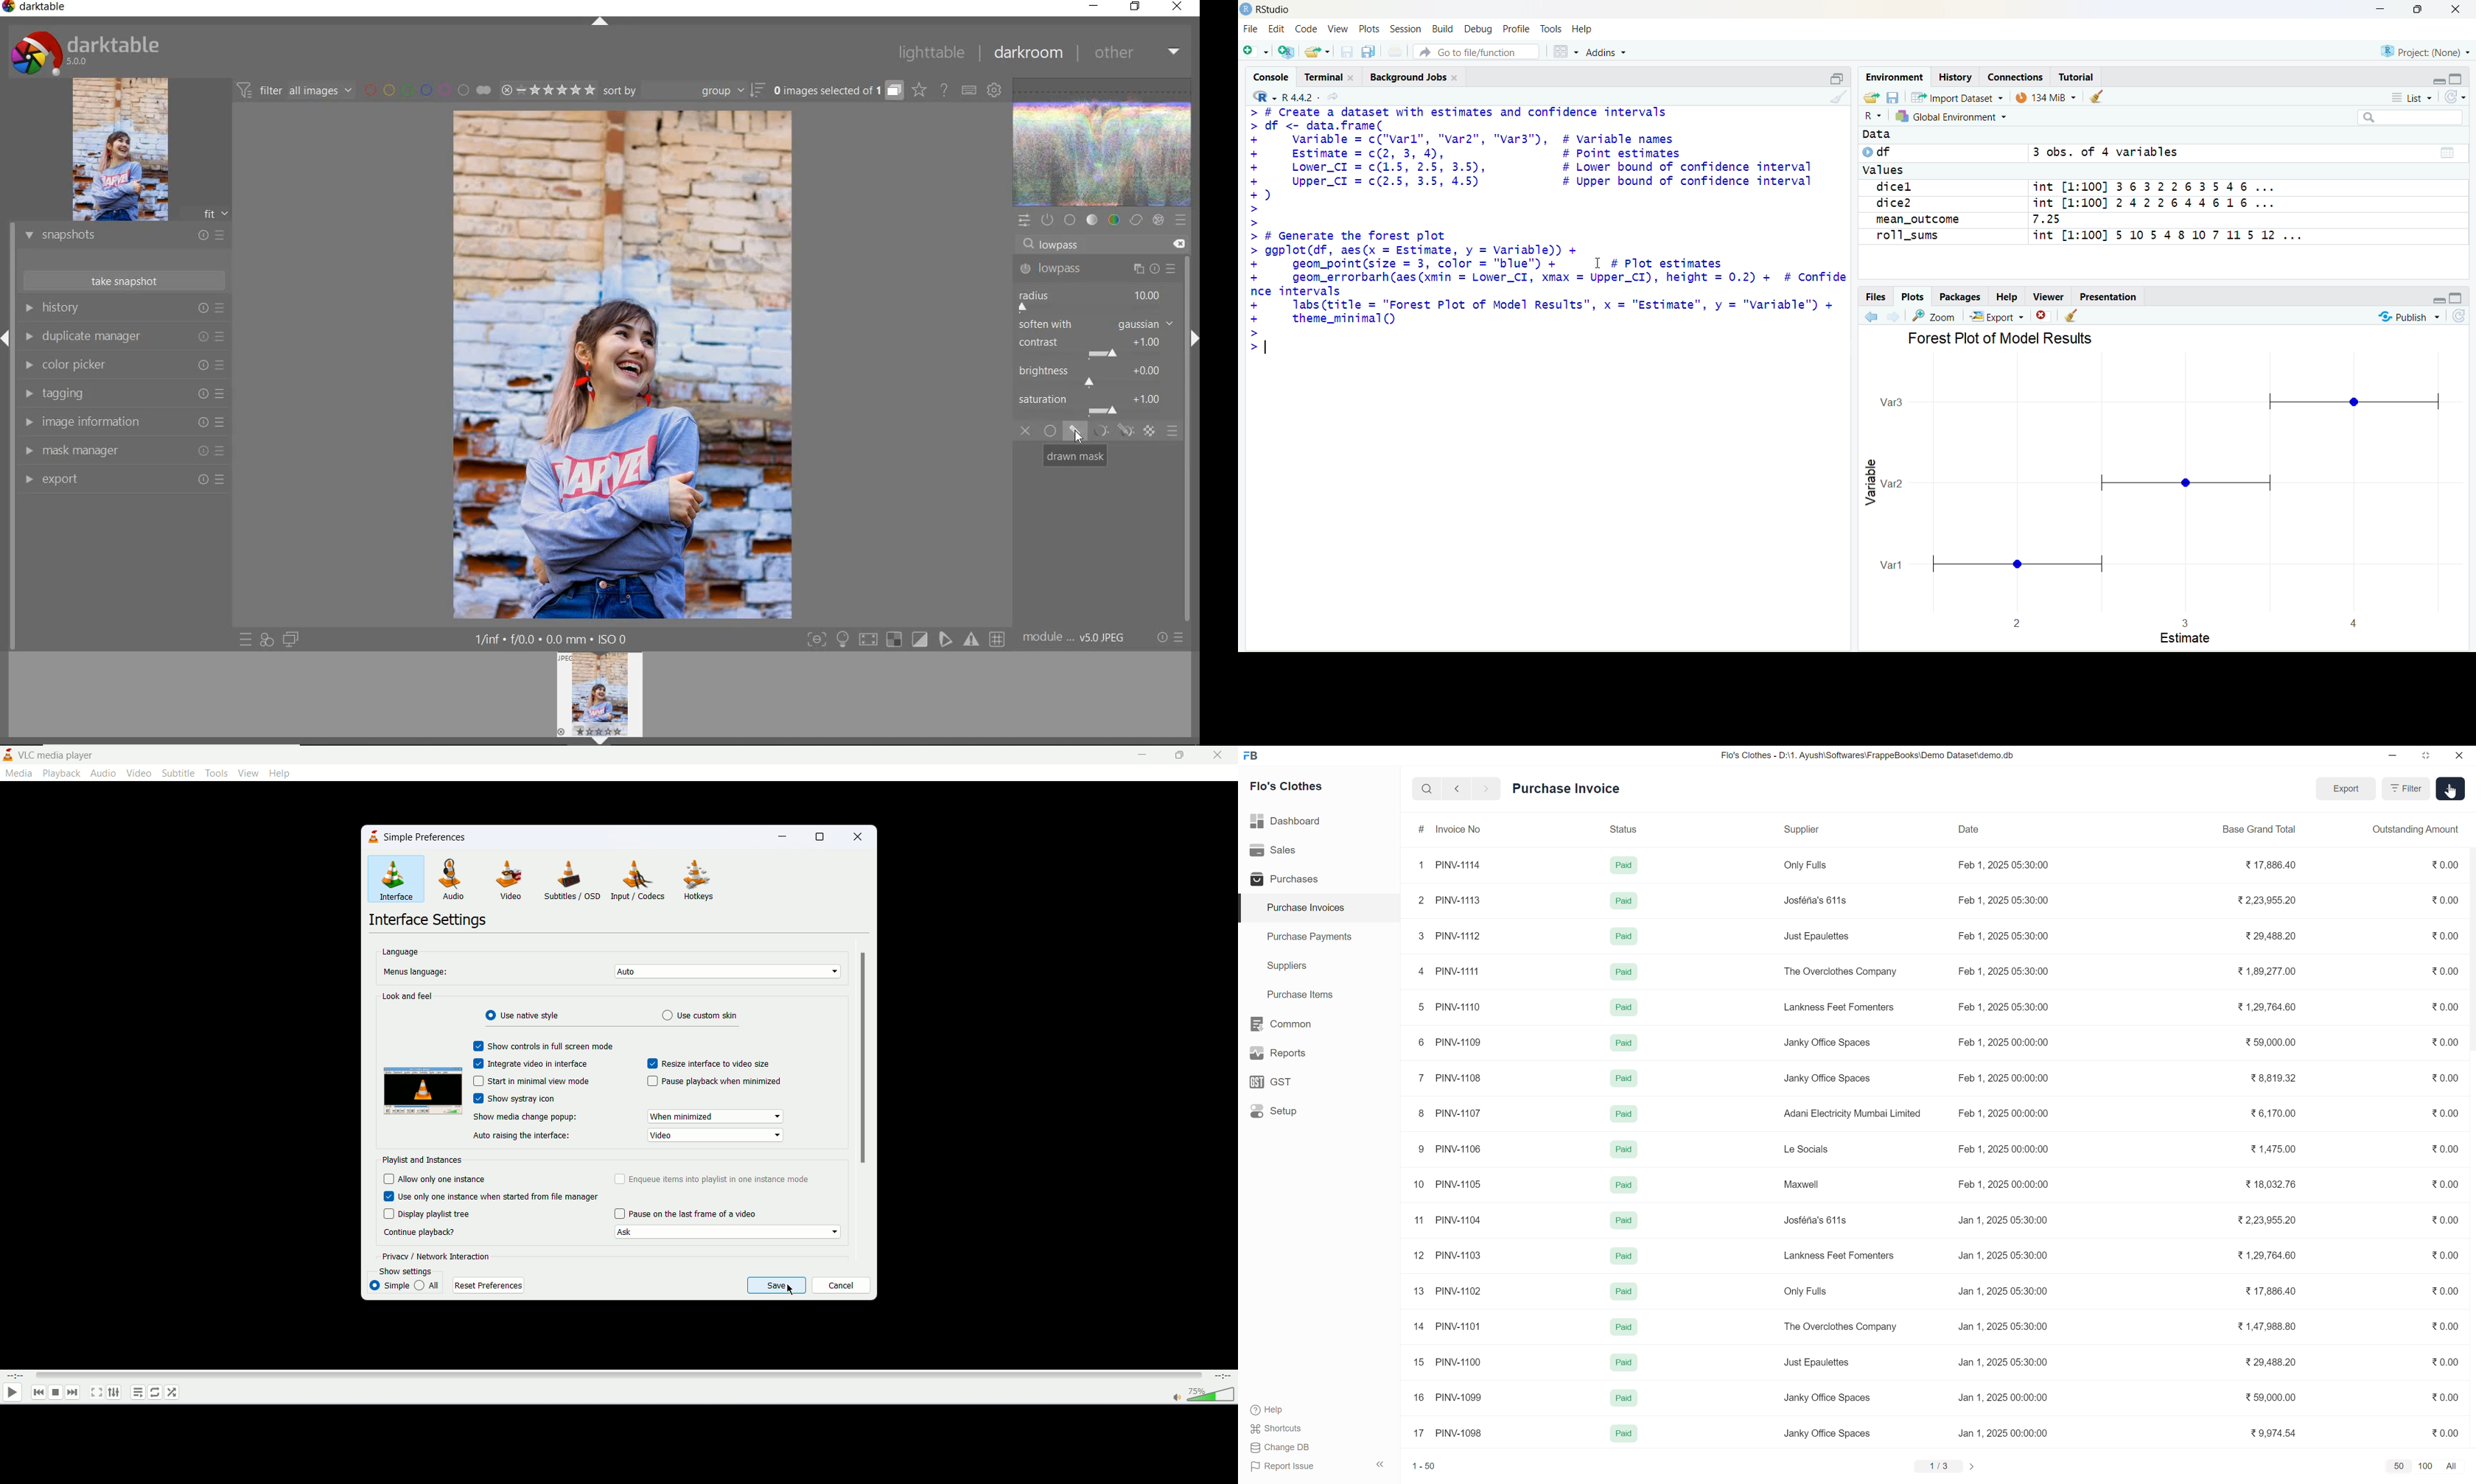  Describe the element at coordinates (1137, 758) in the screenshot. I see `minimize` at that location.